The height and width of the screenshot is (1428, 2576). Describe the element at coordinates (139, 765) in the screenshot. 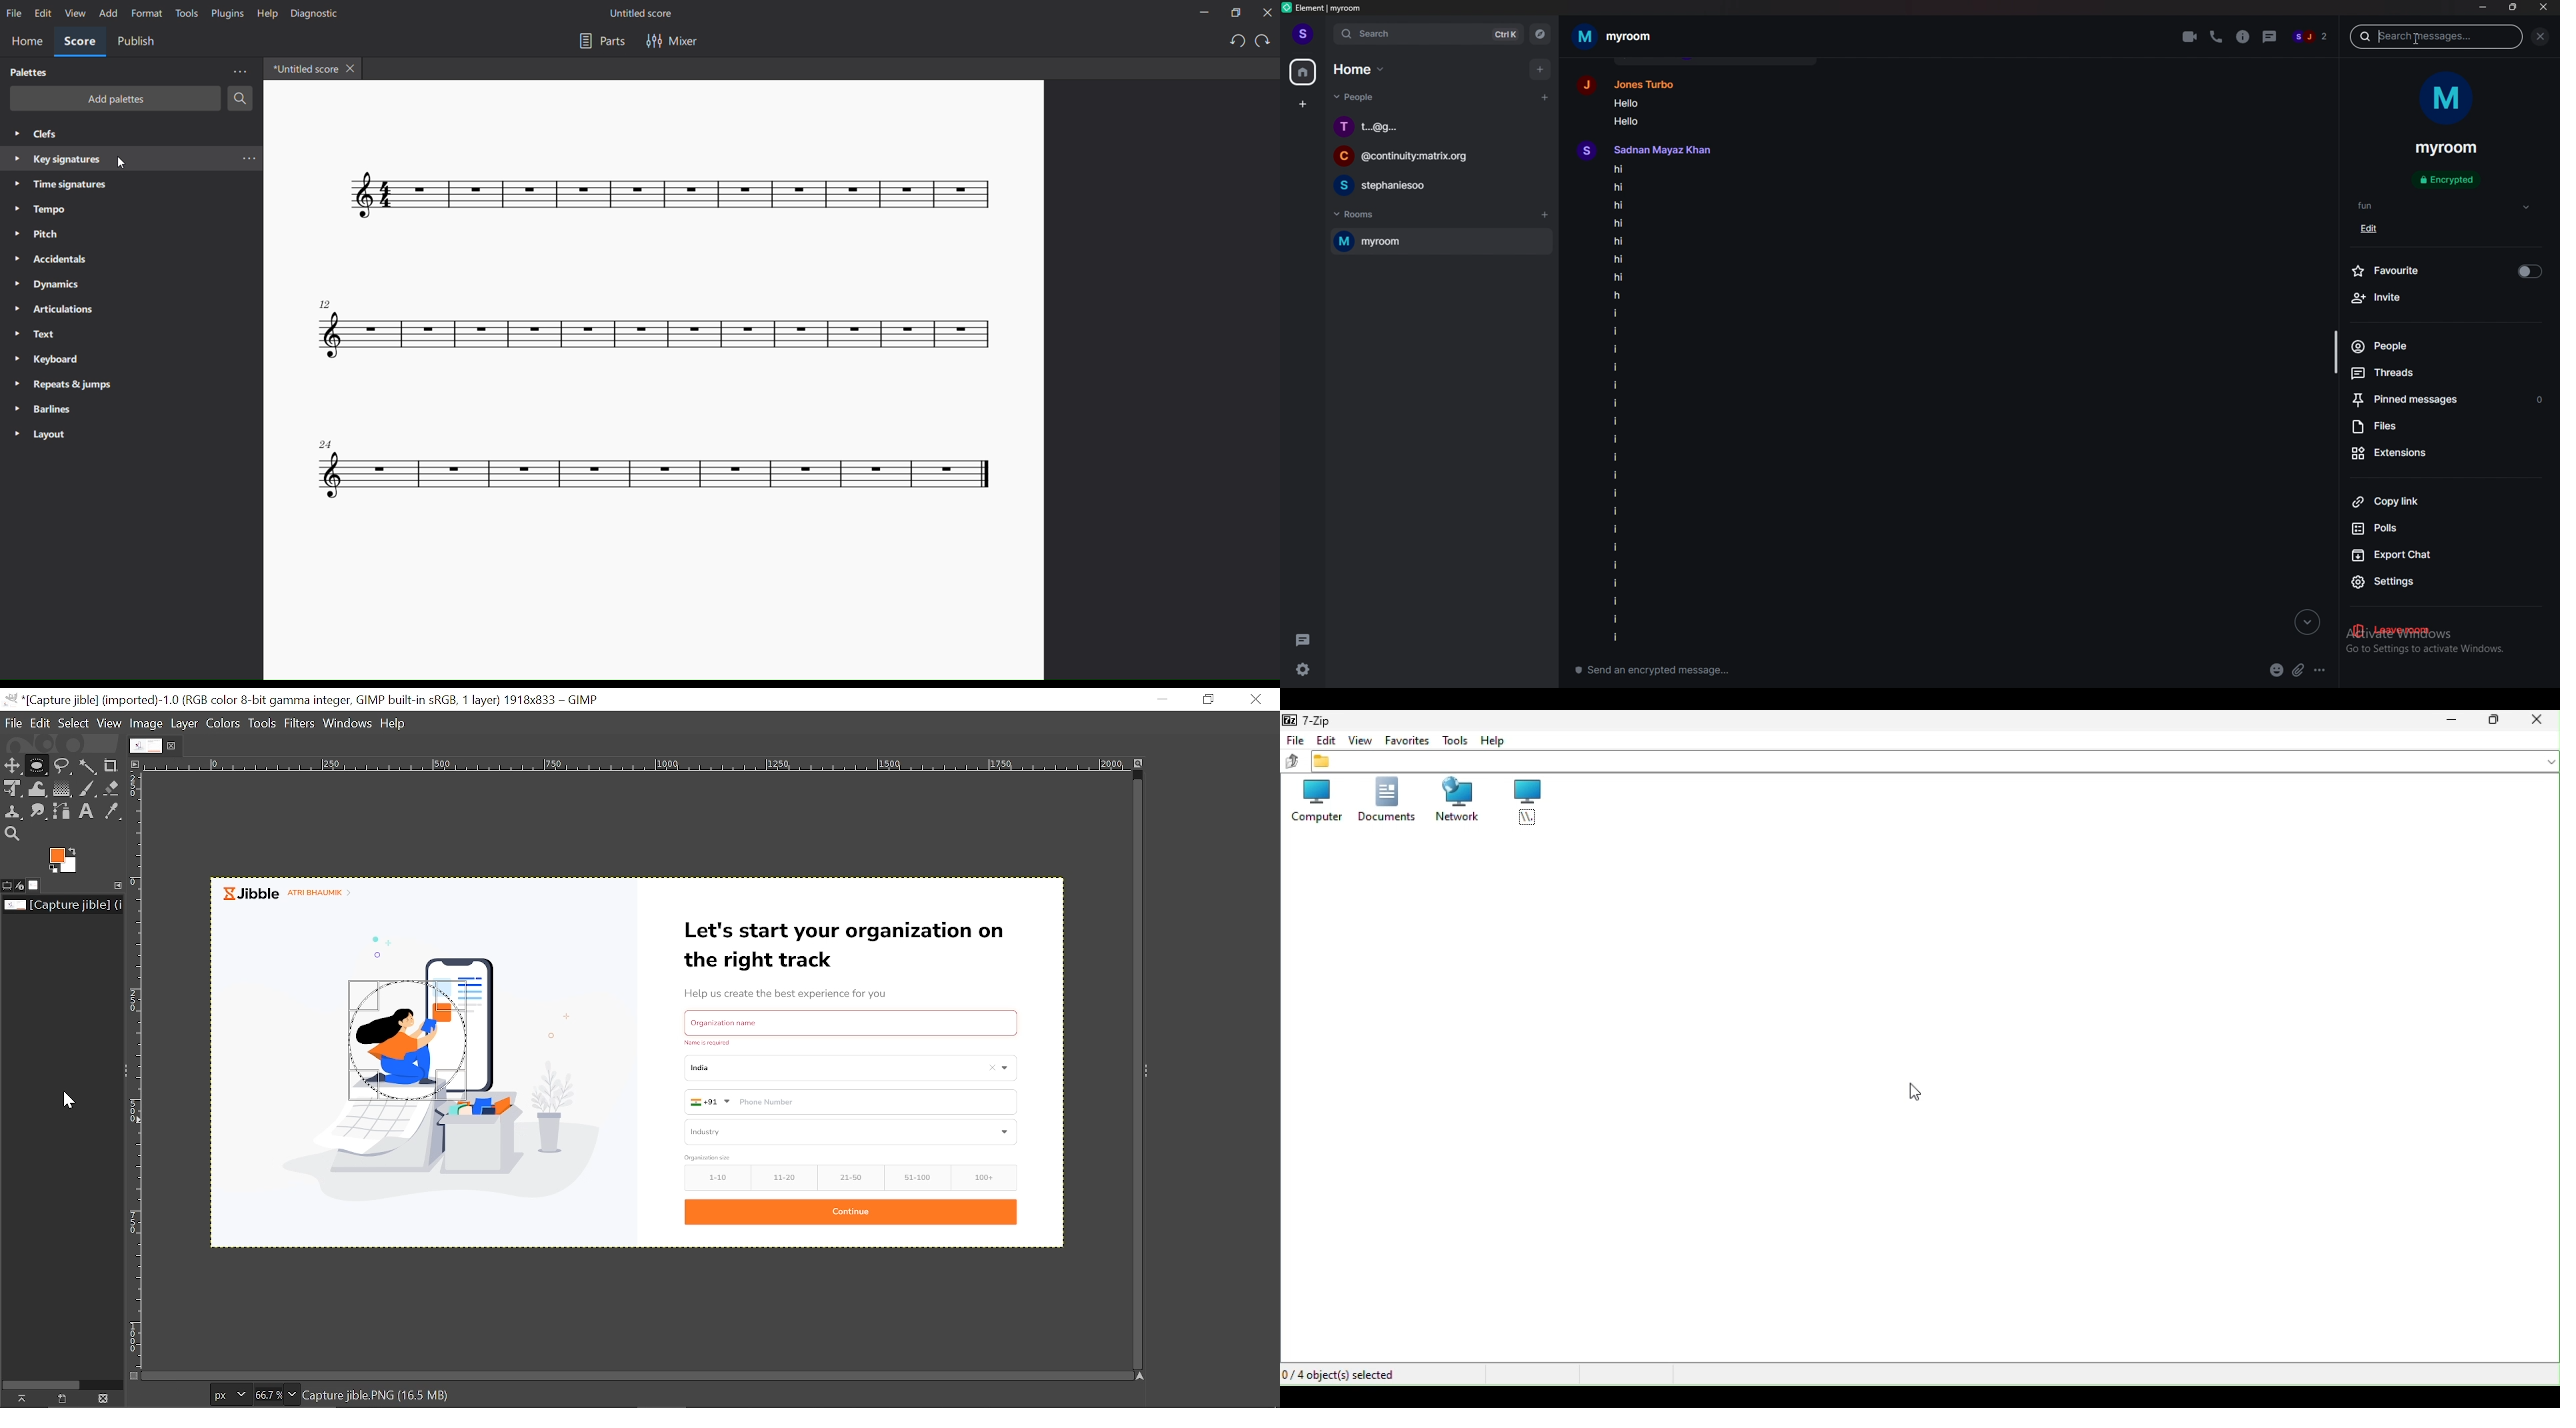

I see `Access the image menu` at that location.